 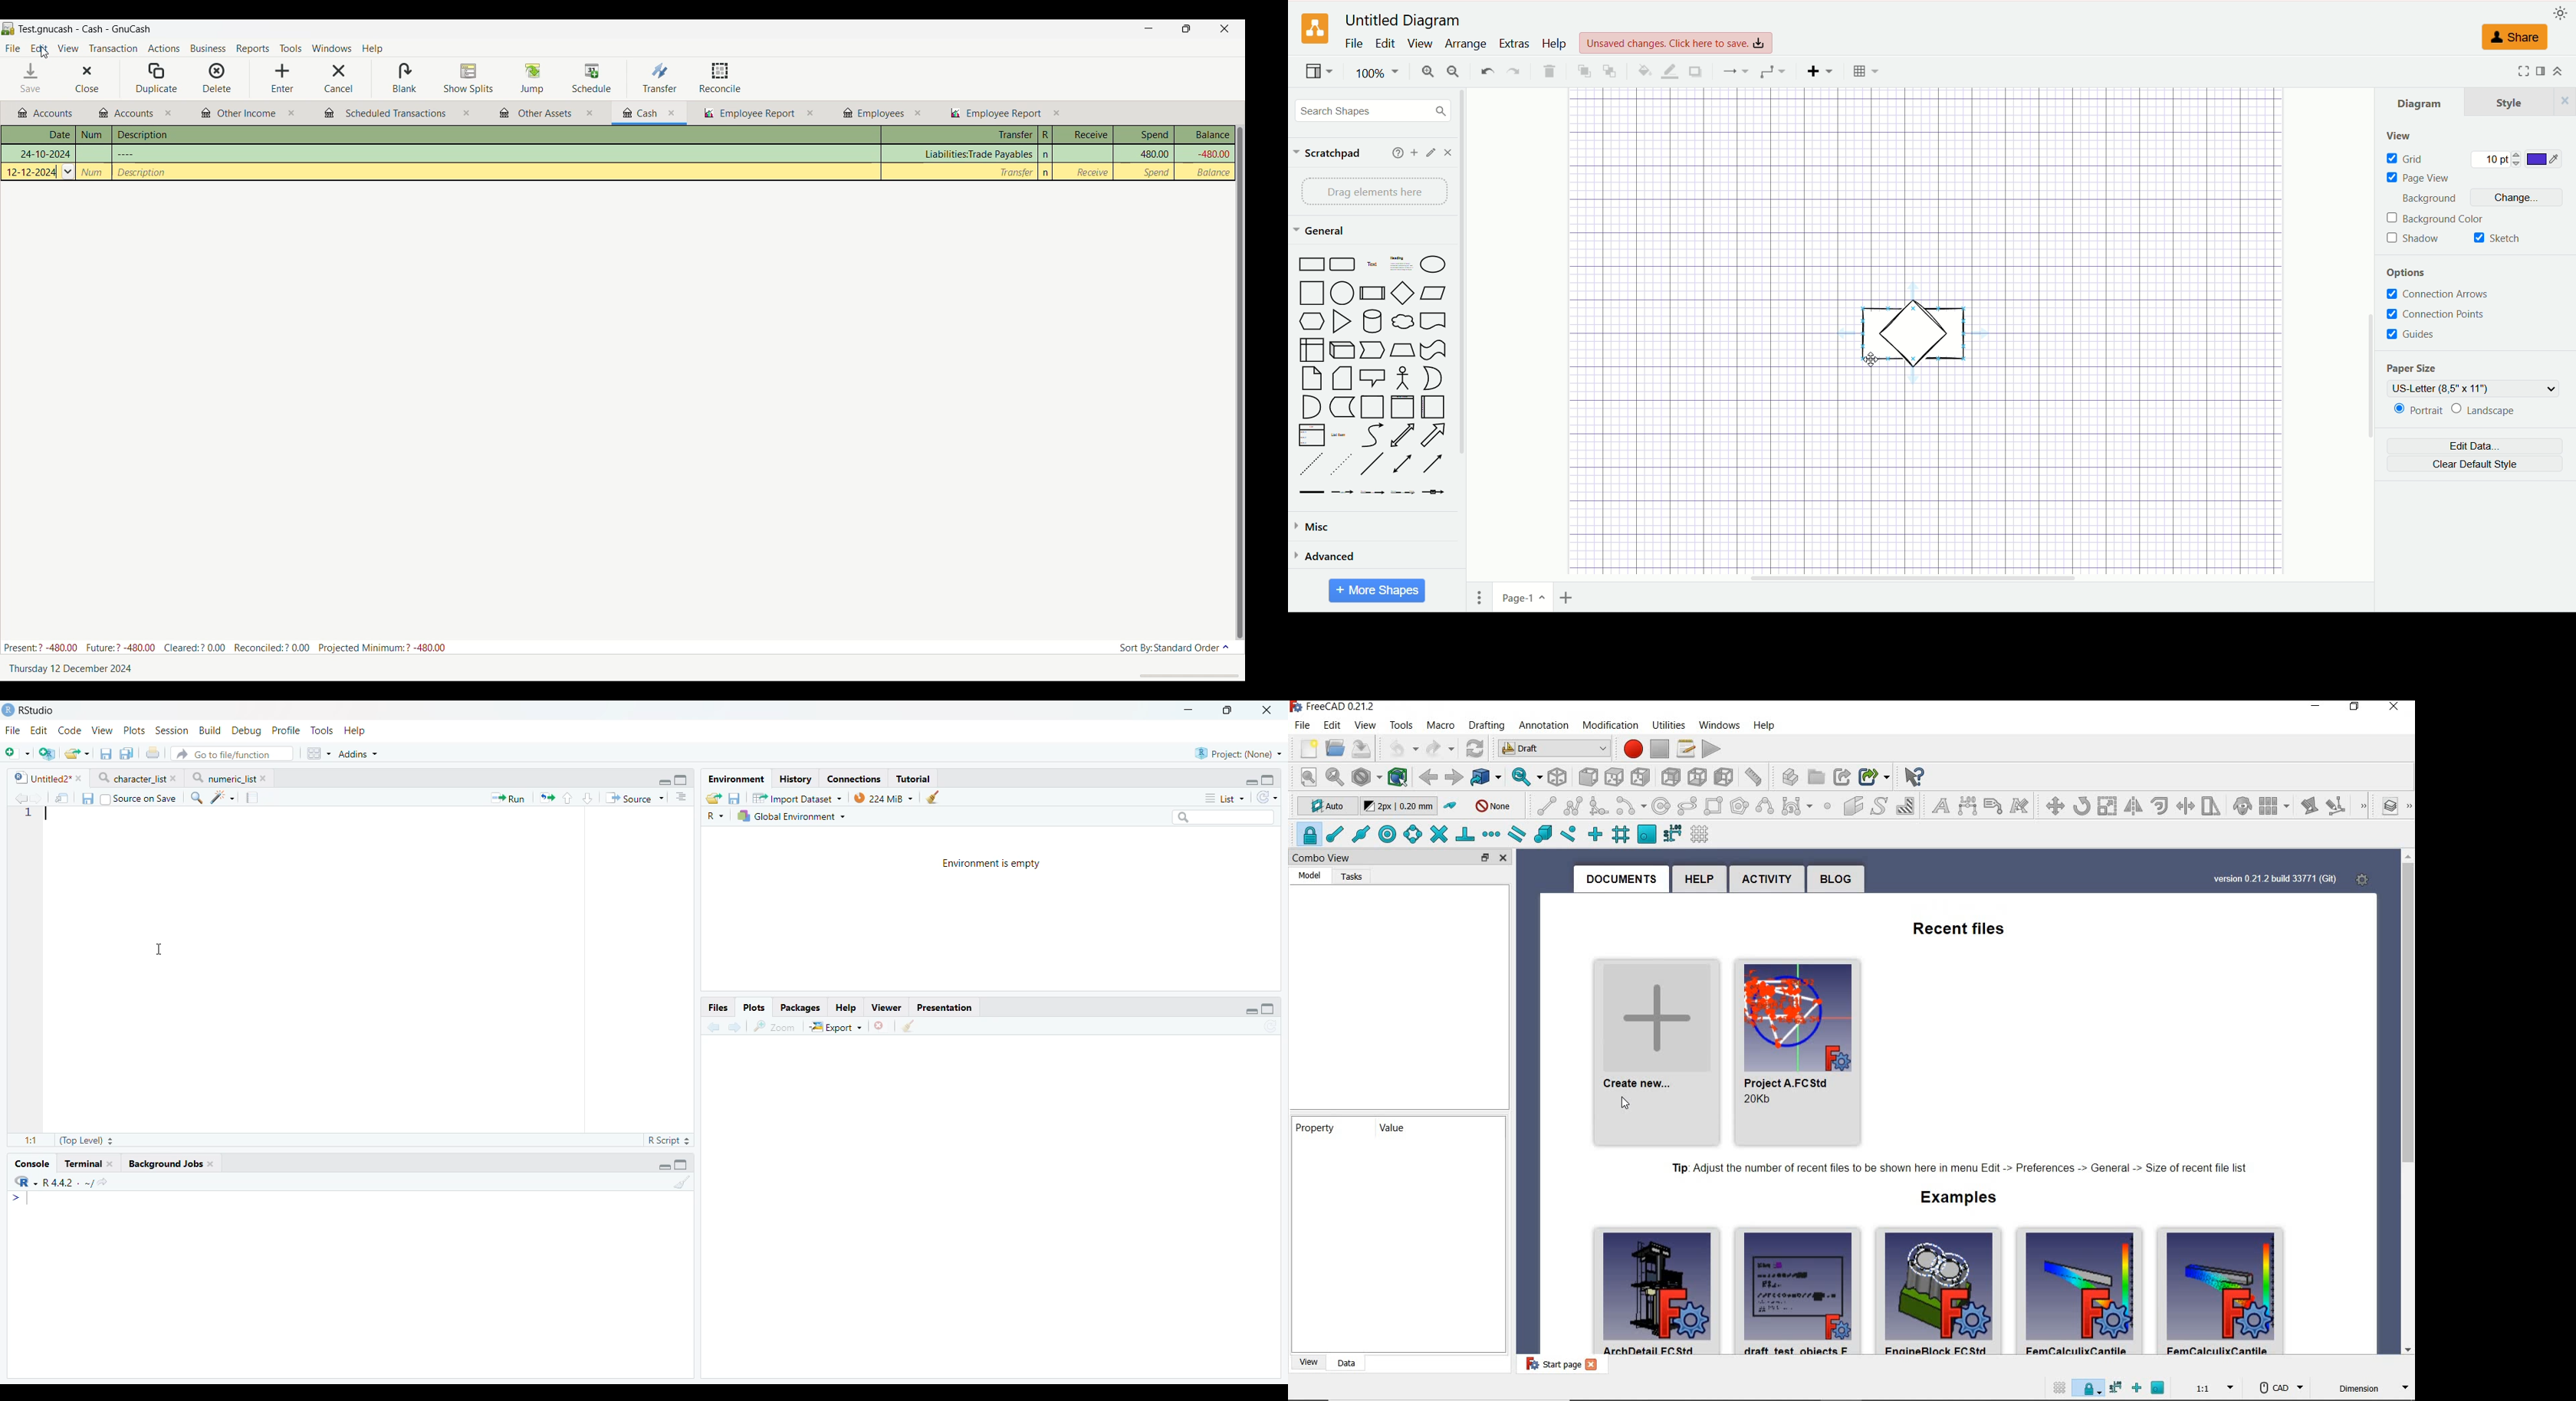 I want to click on snap ortho, so click(x=1596, y=834).